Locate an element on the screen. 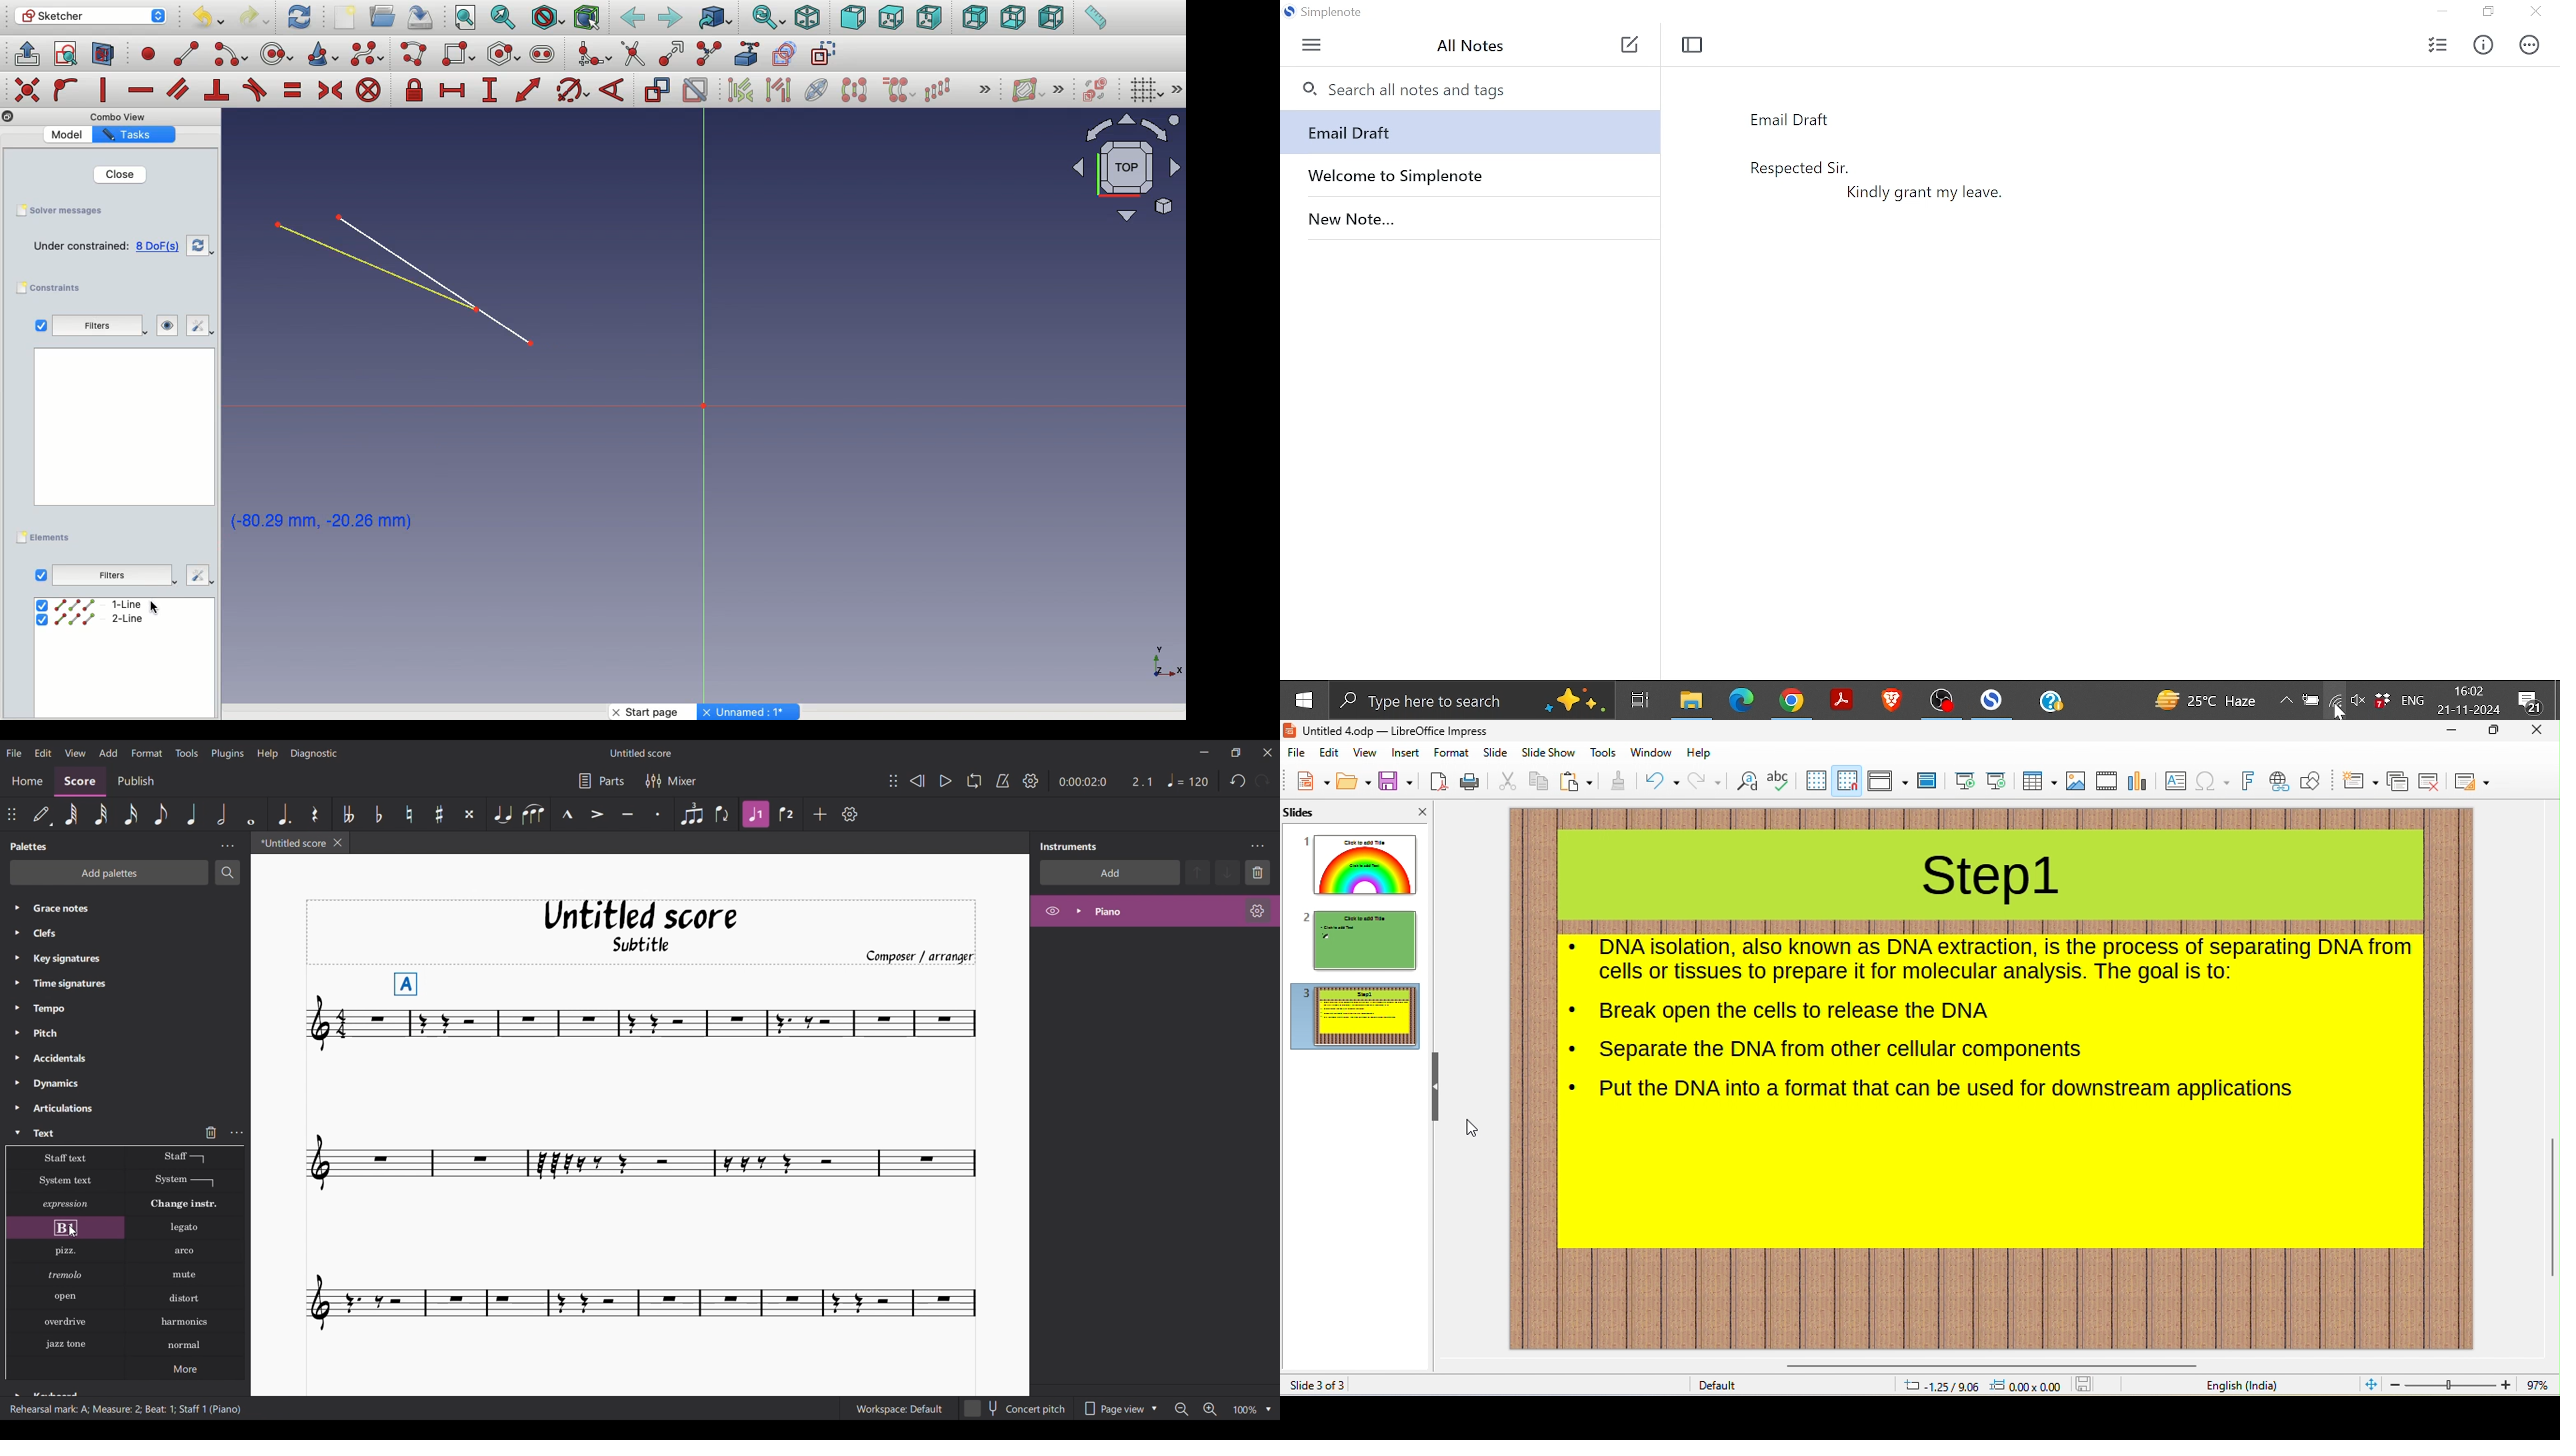  Change position of toolbar attached is located at coordinates (11, 814).